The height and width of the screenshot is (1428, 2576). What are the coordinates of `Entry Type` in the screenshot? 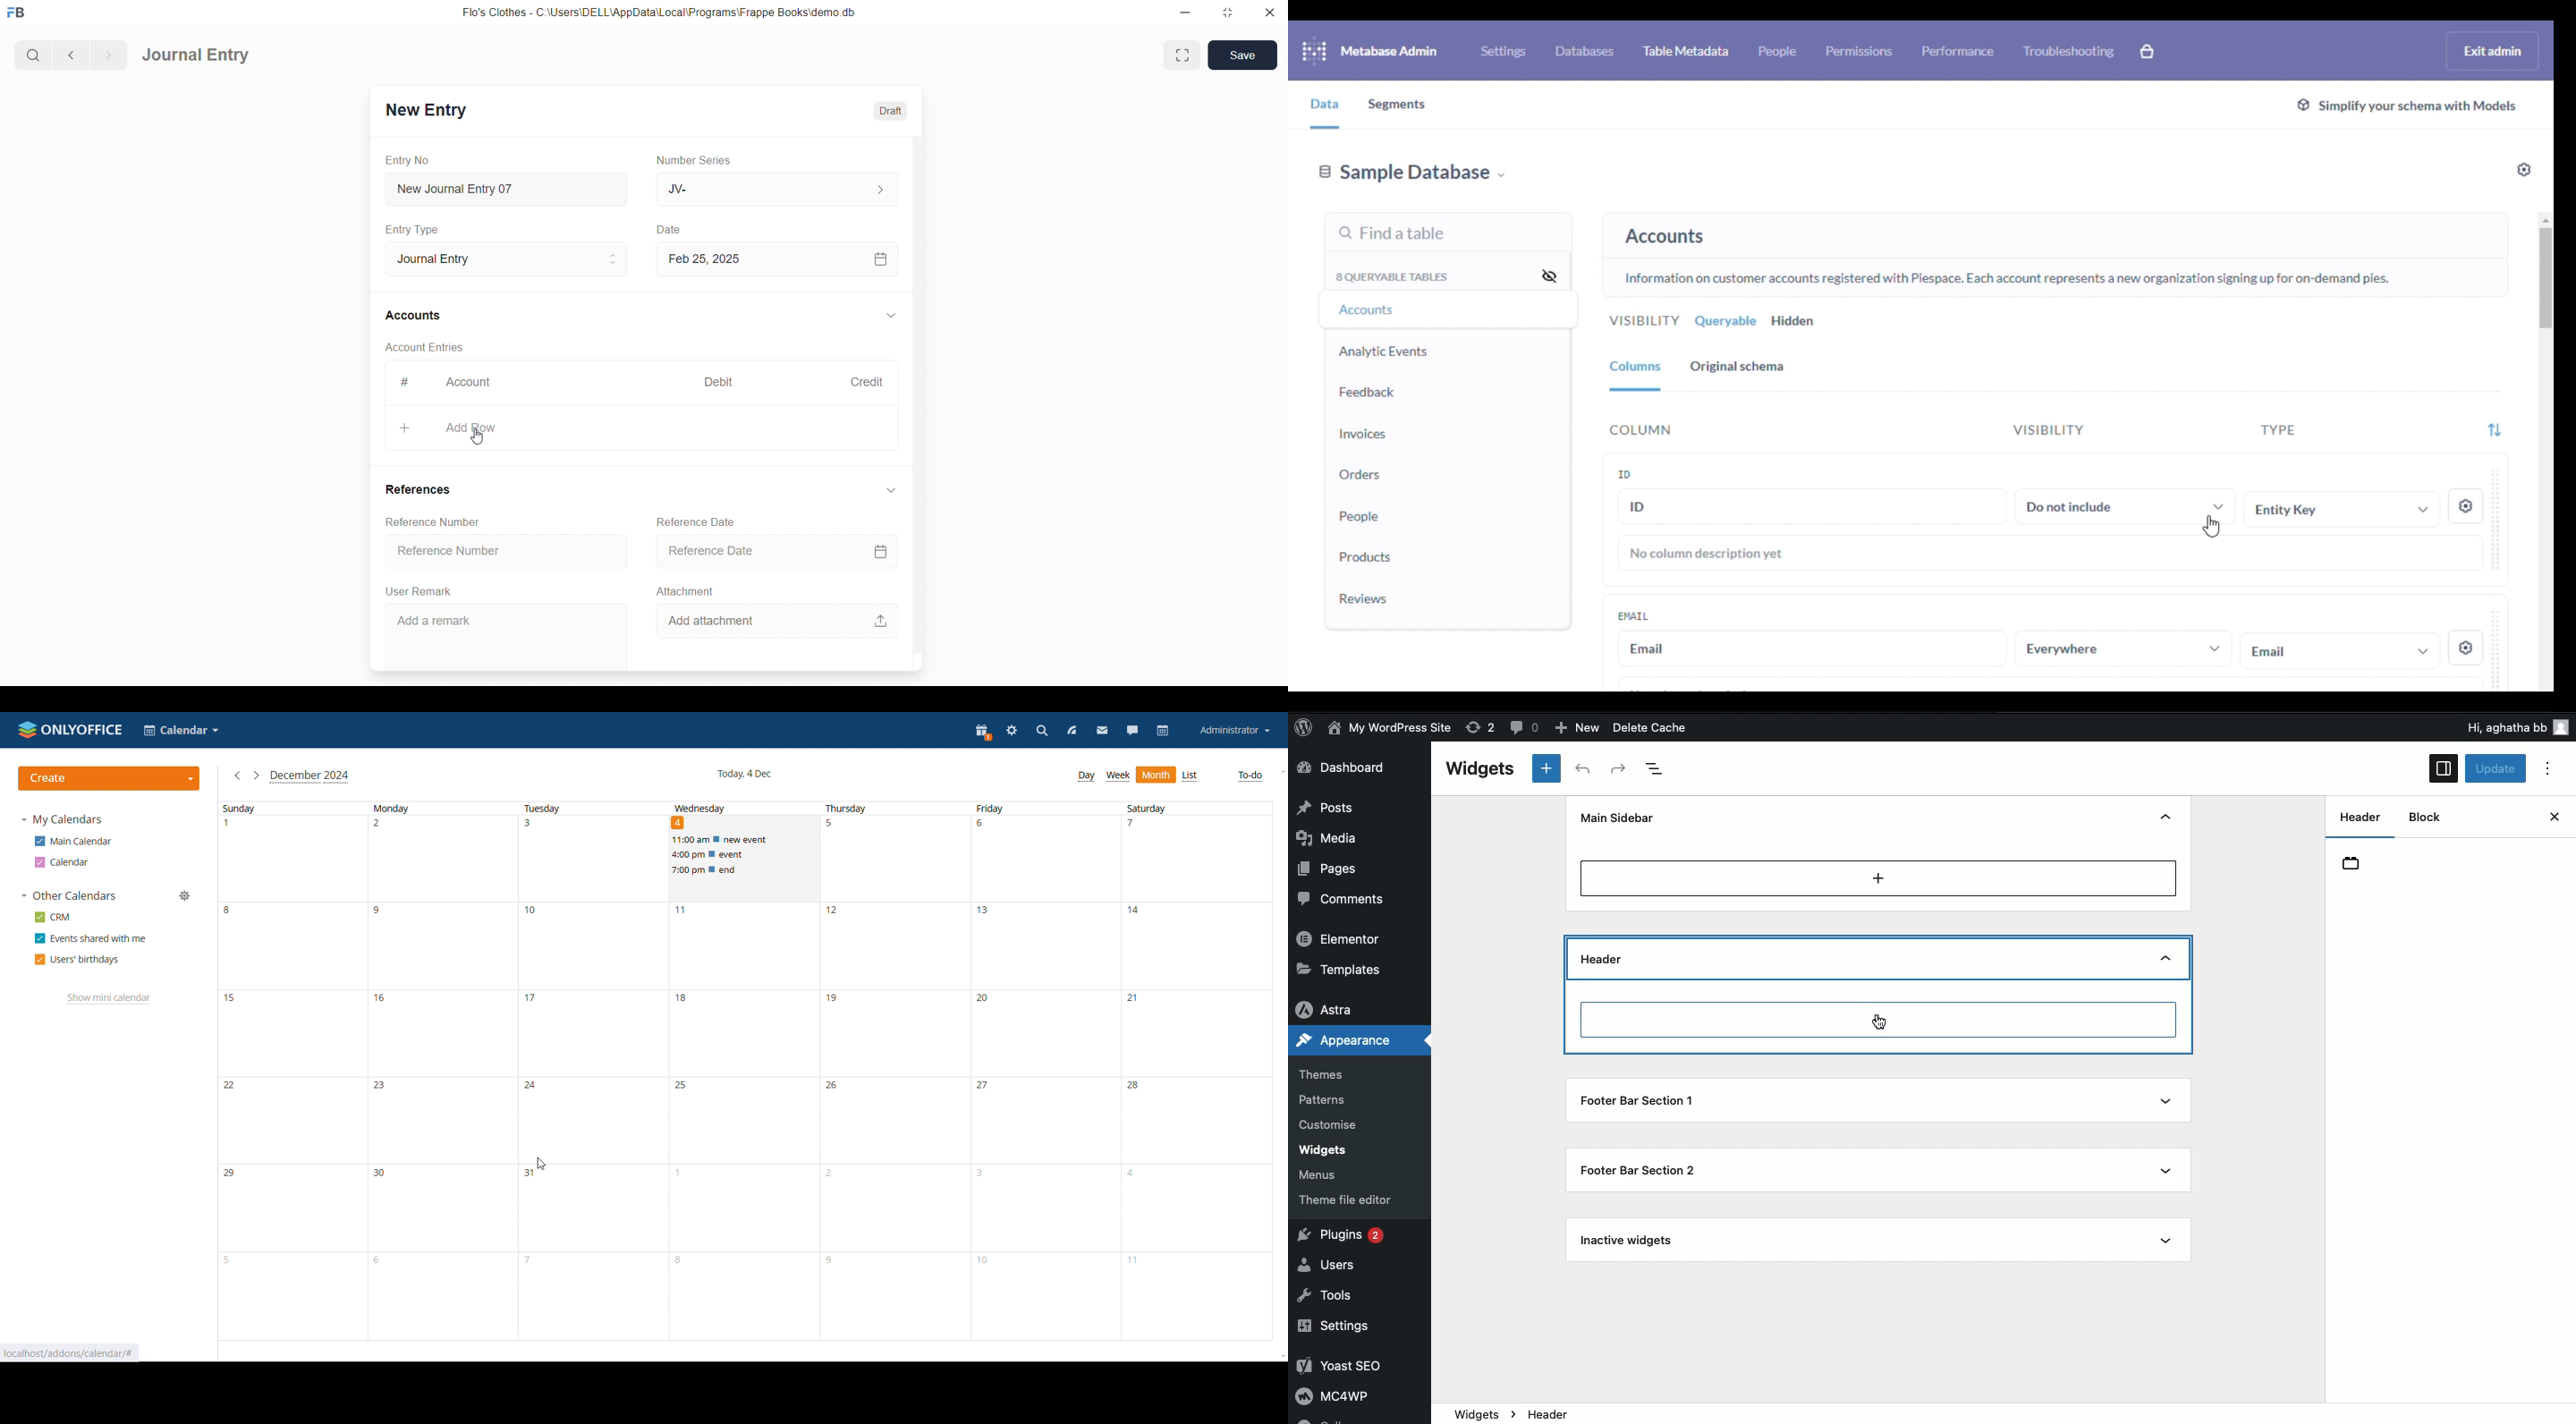 It's located at (413, 229).